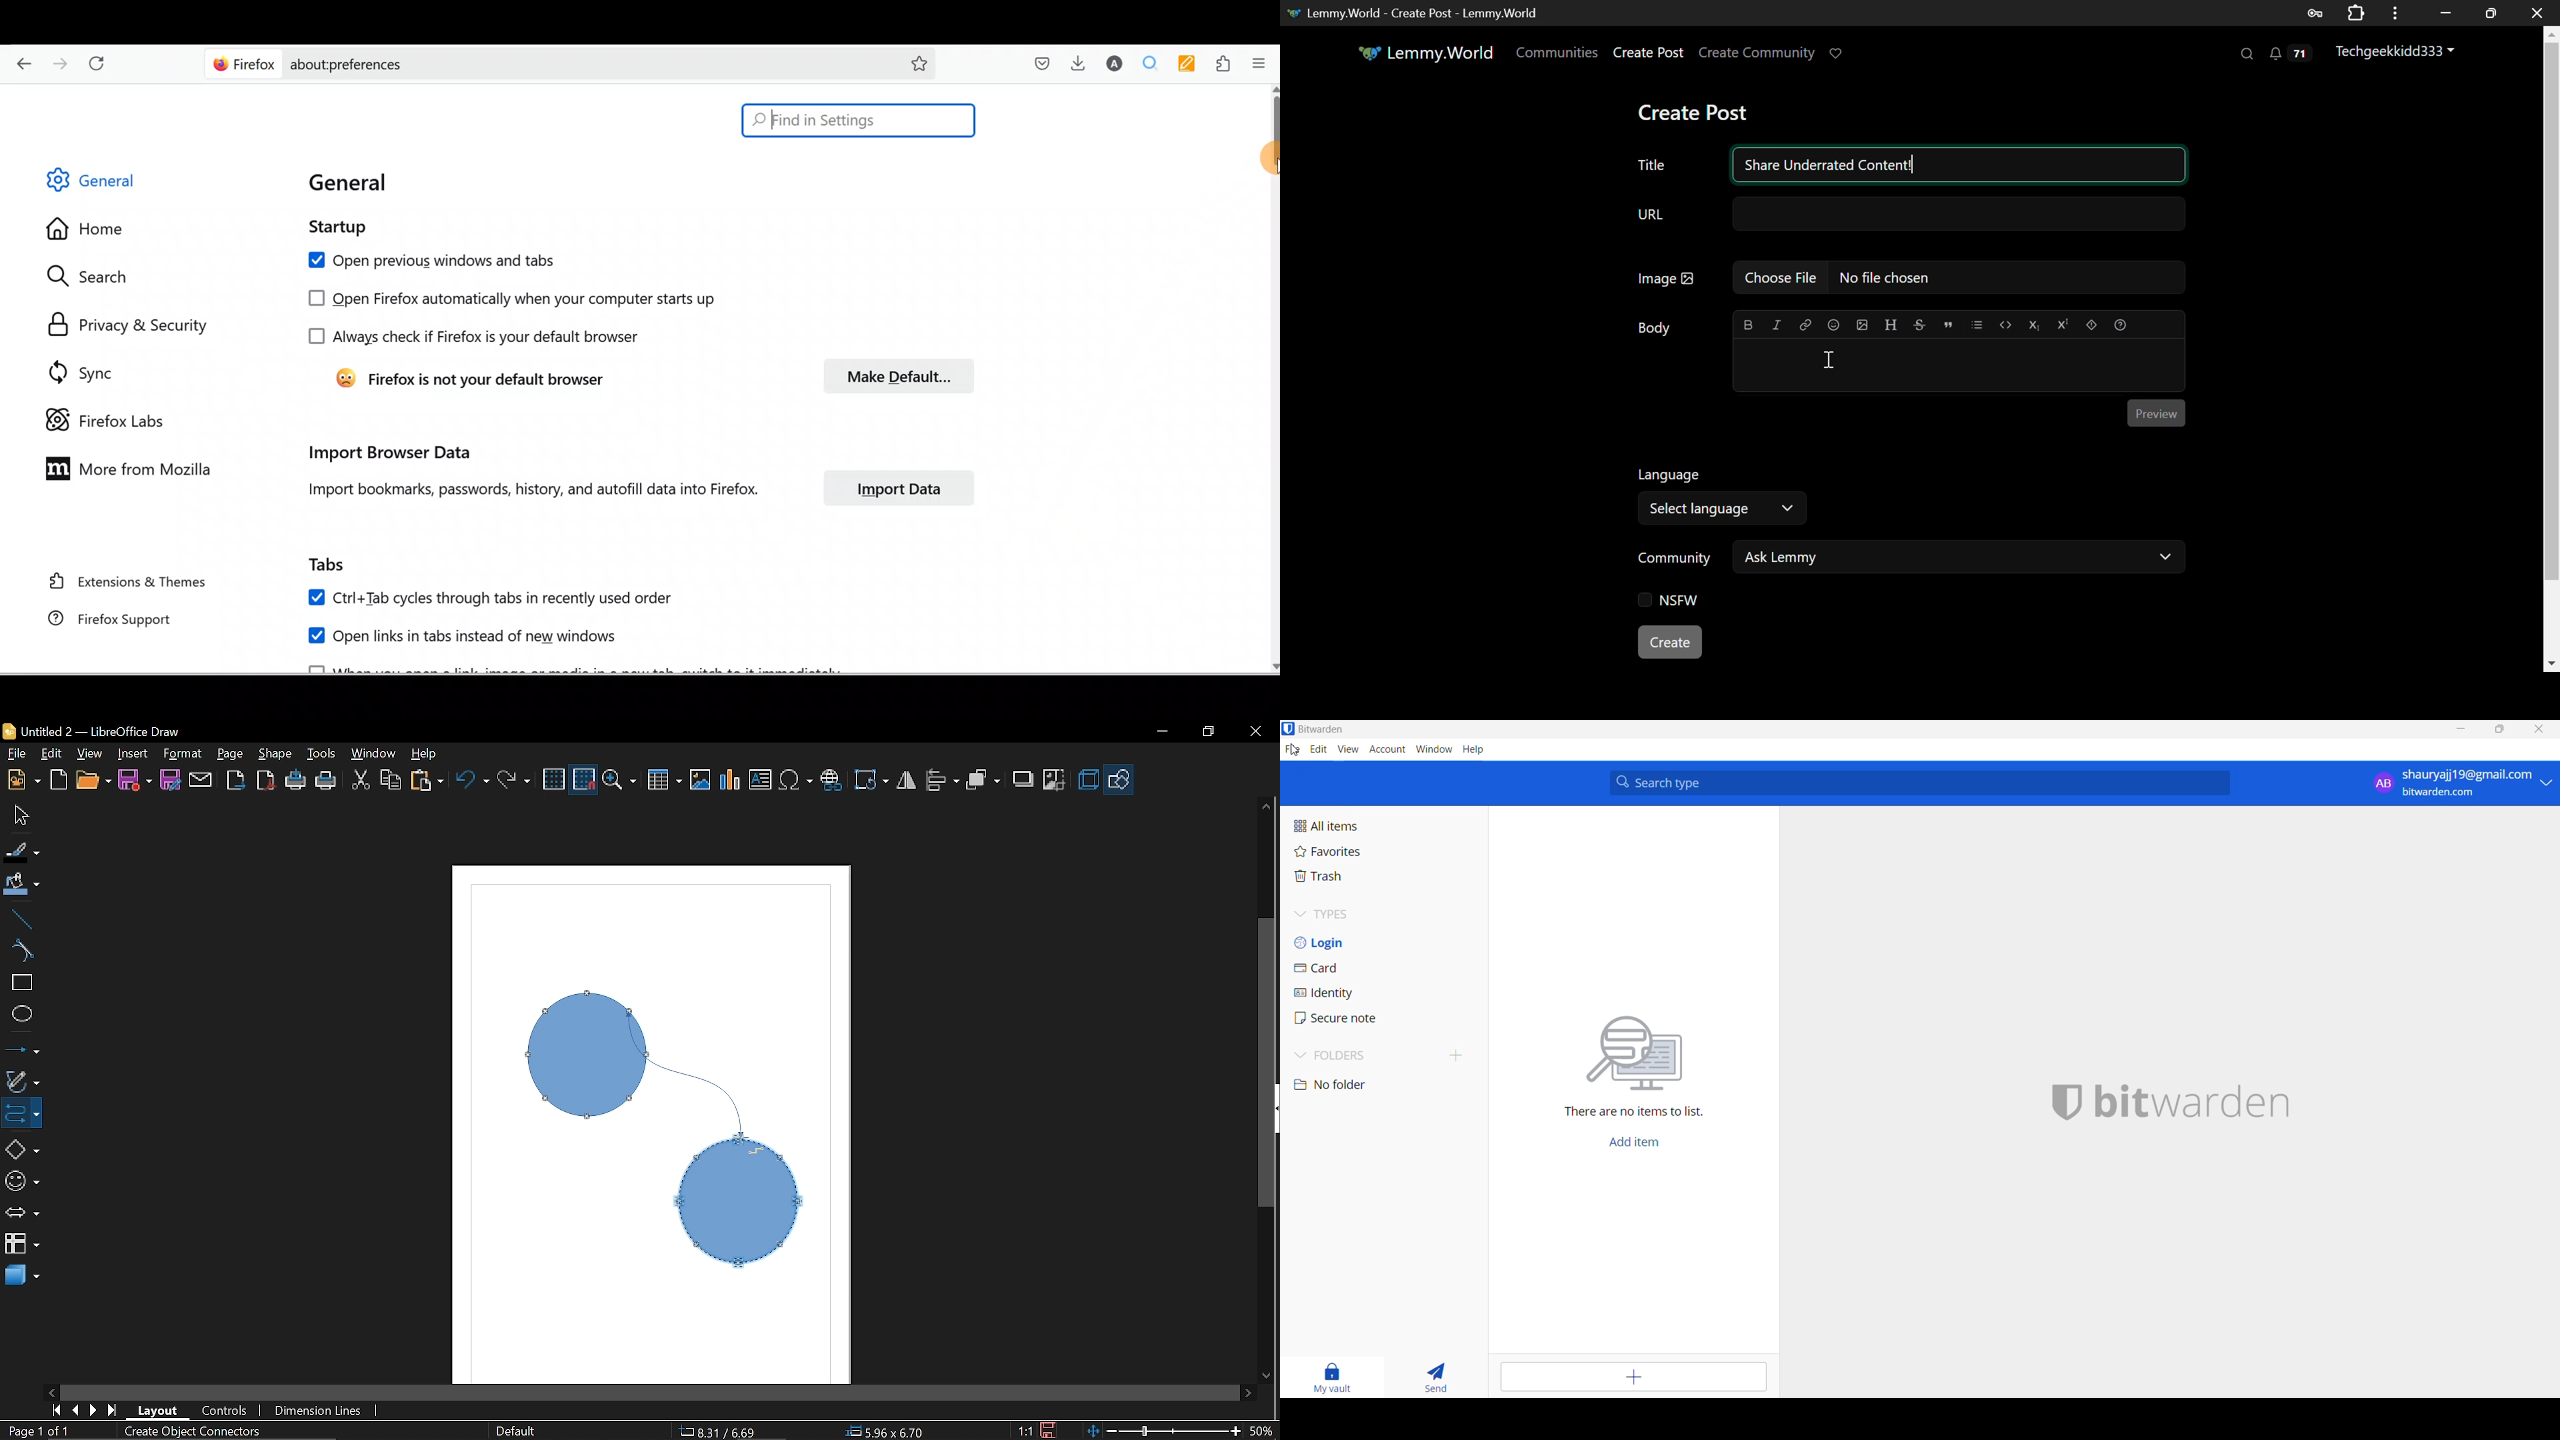 This screenshot has height=1456, width=2576. I want to click on Create Post, so click(1649, 54).